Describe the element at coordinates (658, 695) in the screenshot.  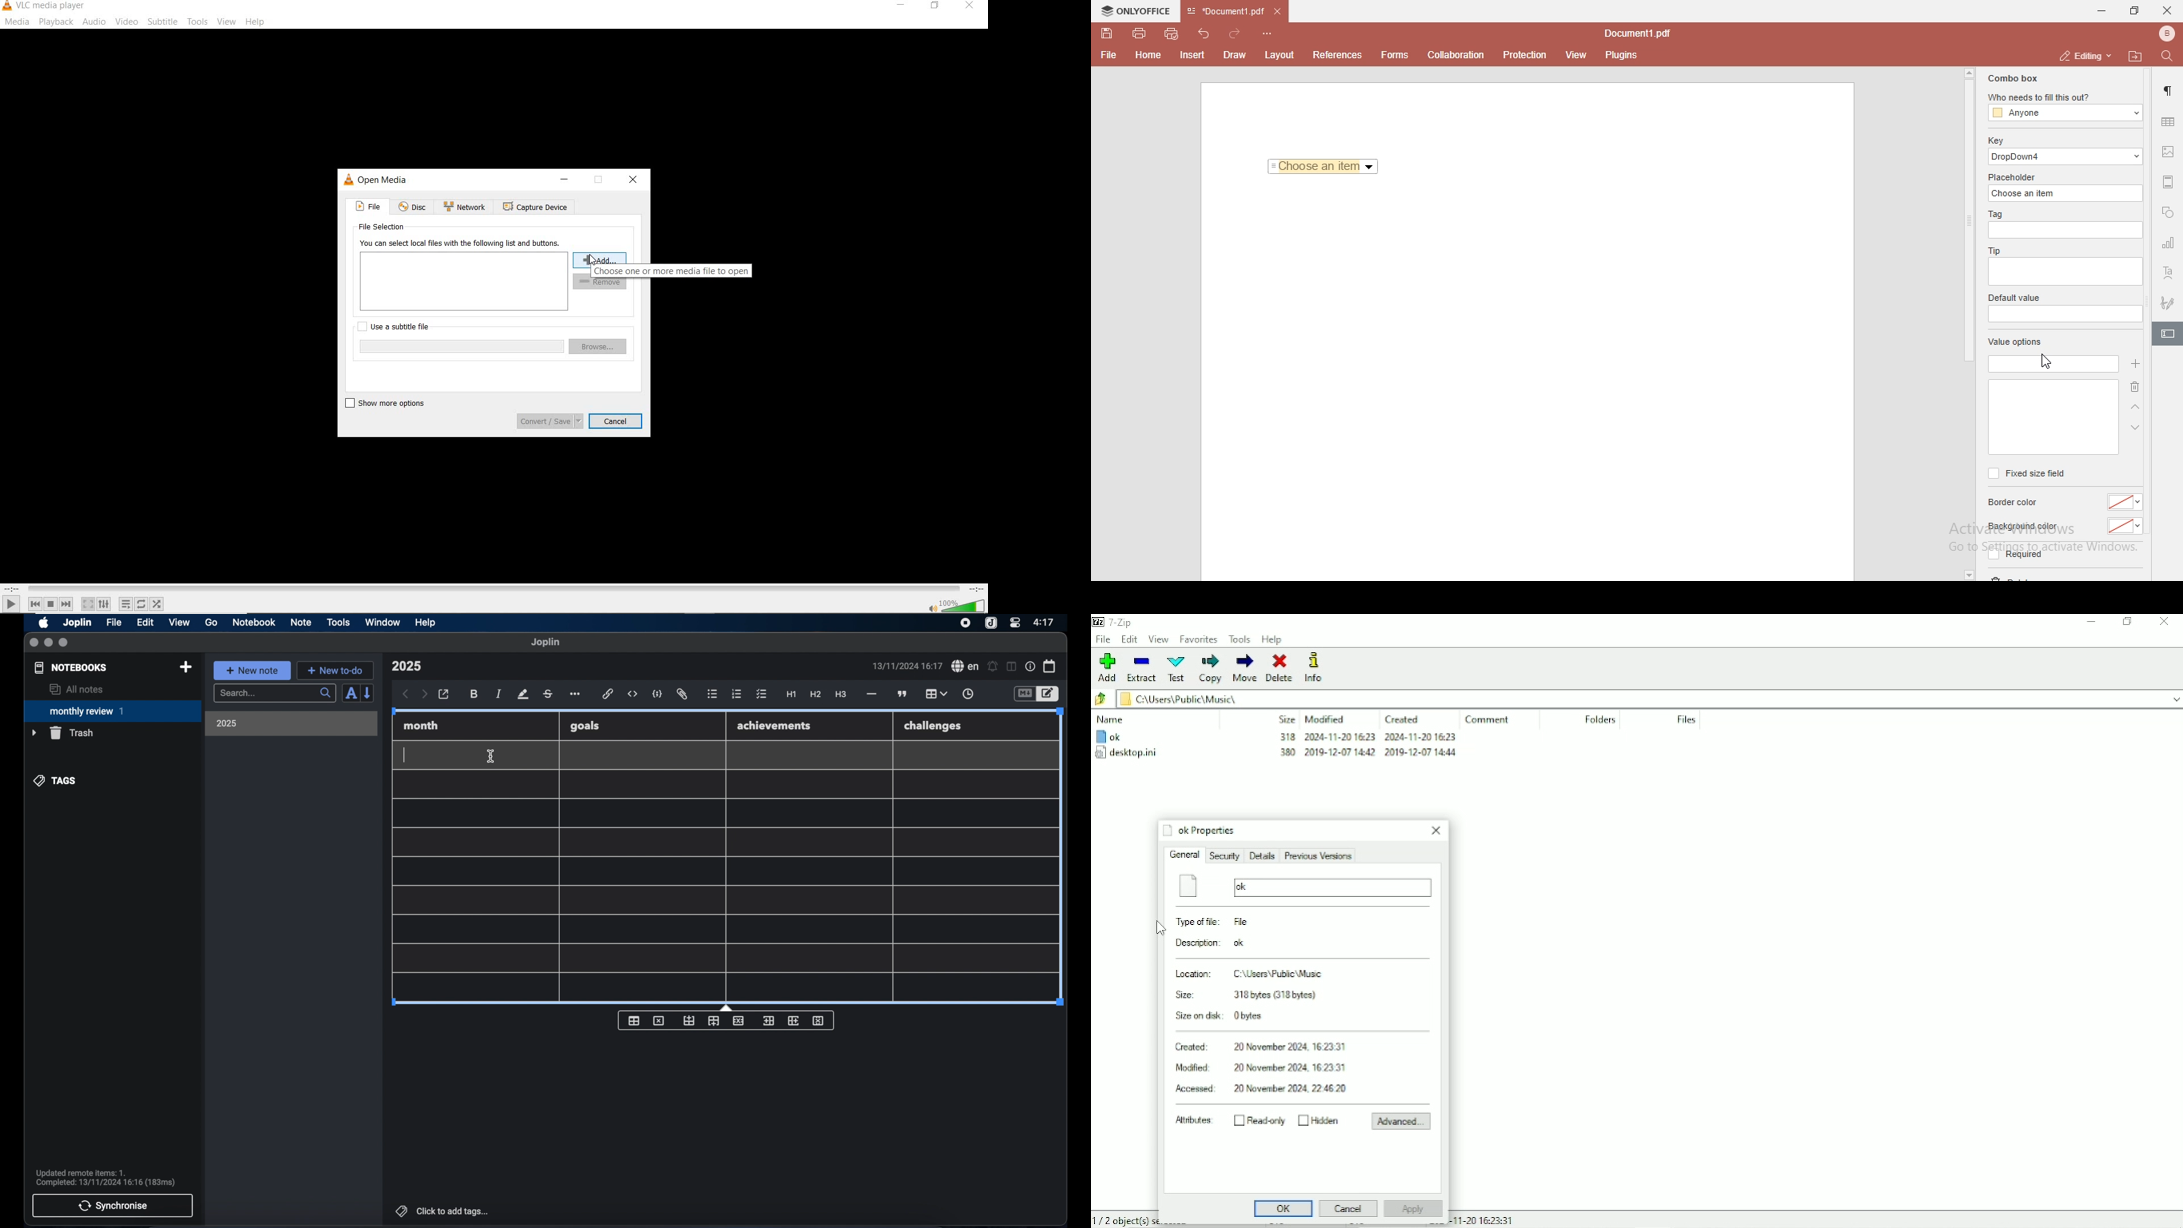
I see `code` at that location.